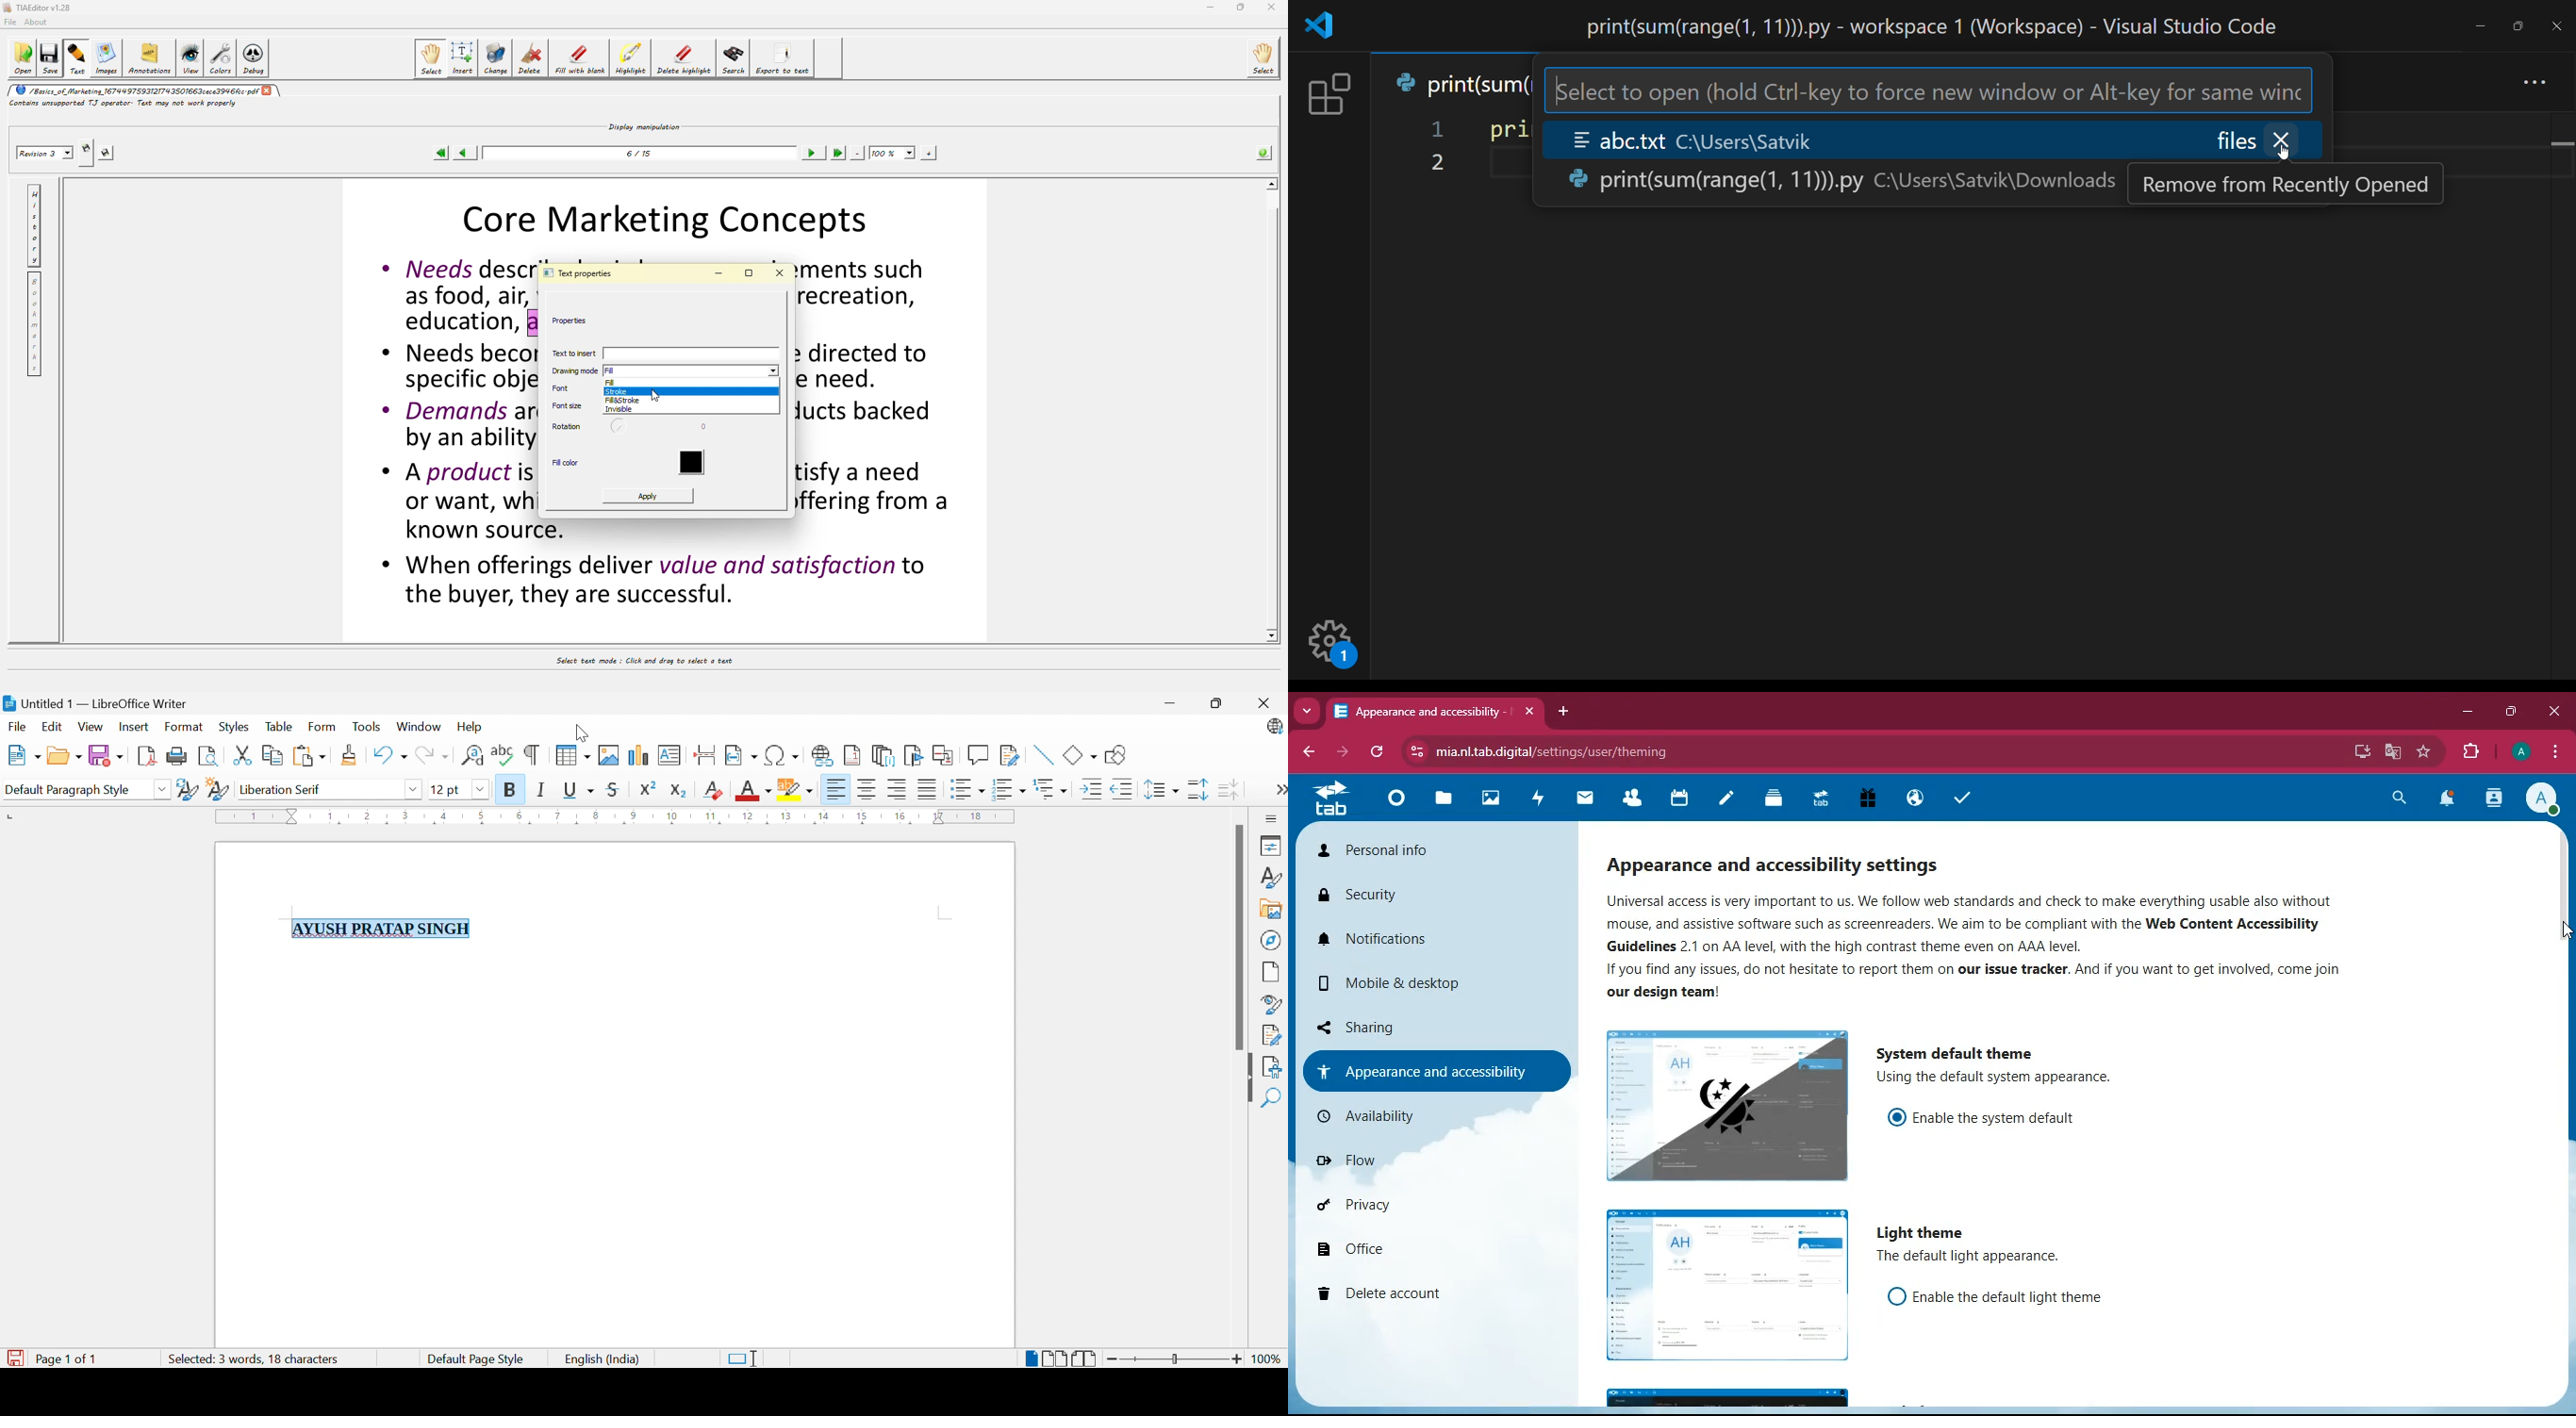 Image resolution: width=2576 pixels, height=1428 pixels. Describe the element at coordinates (1962, 1258) in the screenshot. I see `description` at that location.